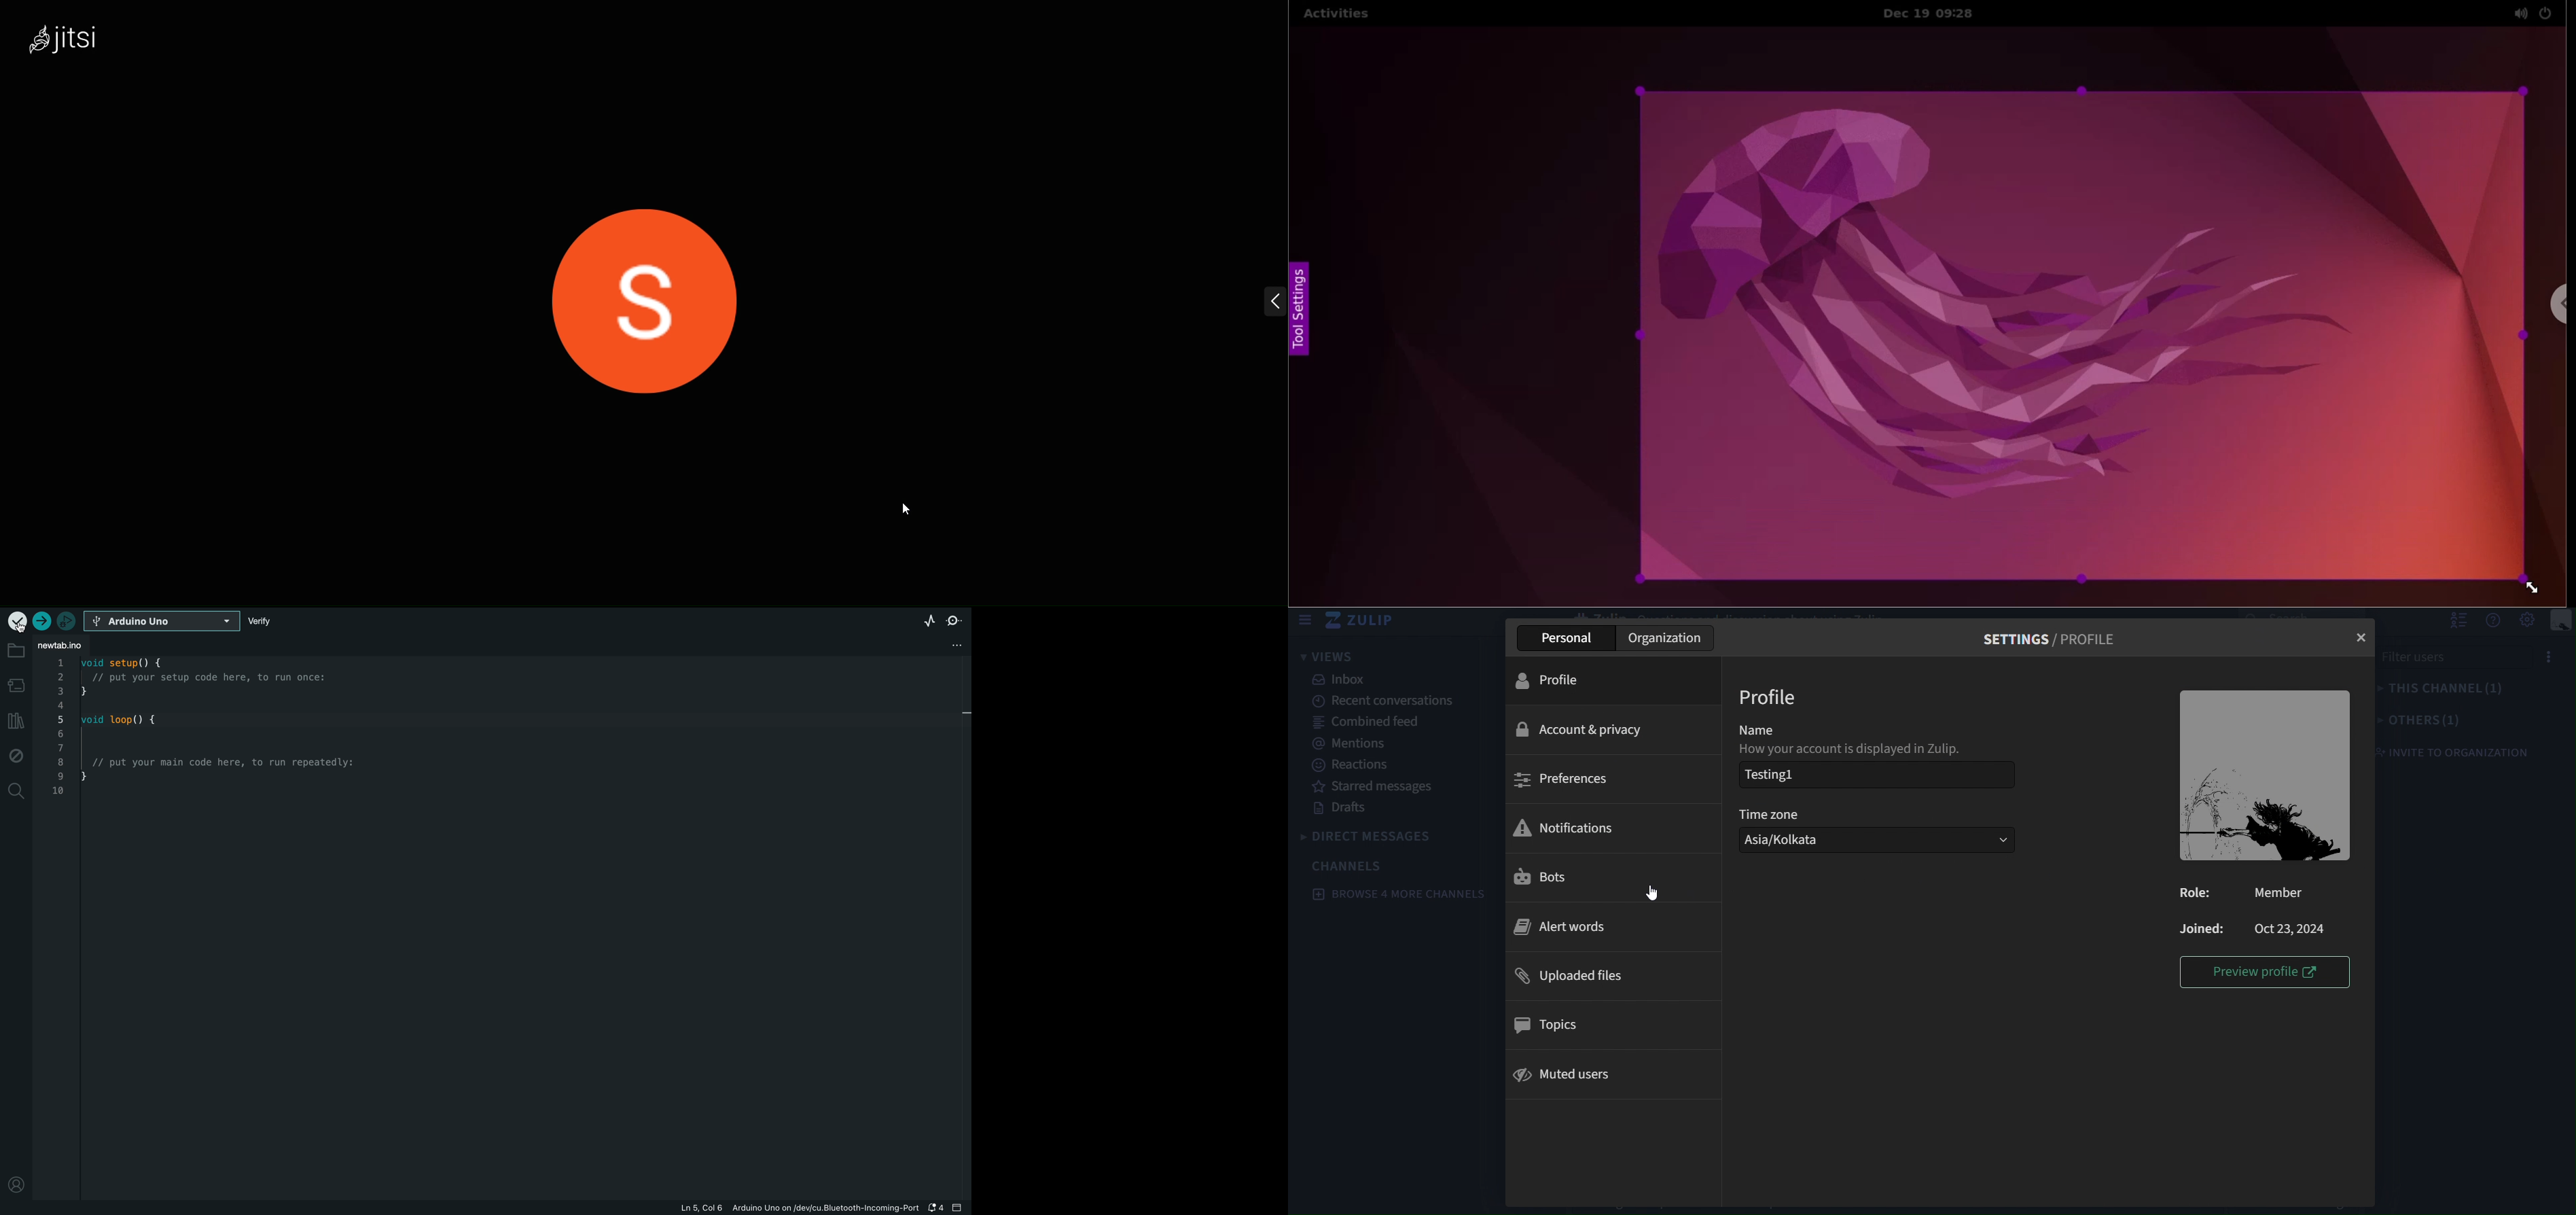 The width and height of the screenshot is (2576, 1232). Describe the element at coordinates (1389, 680) in the screenshot. I see `inbox` at that location.